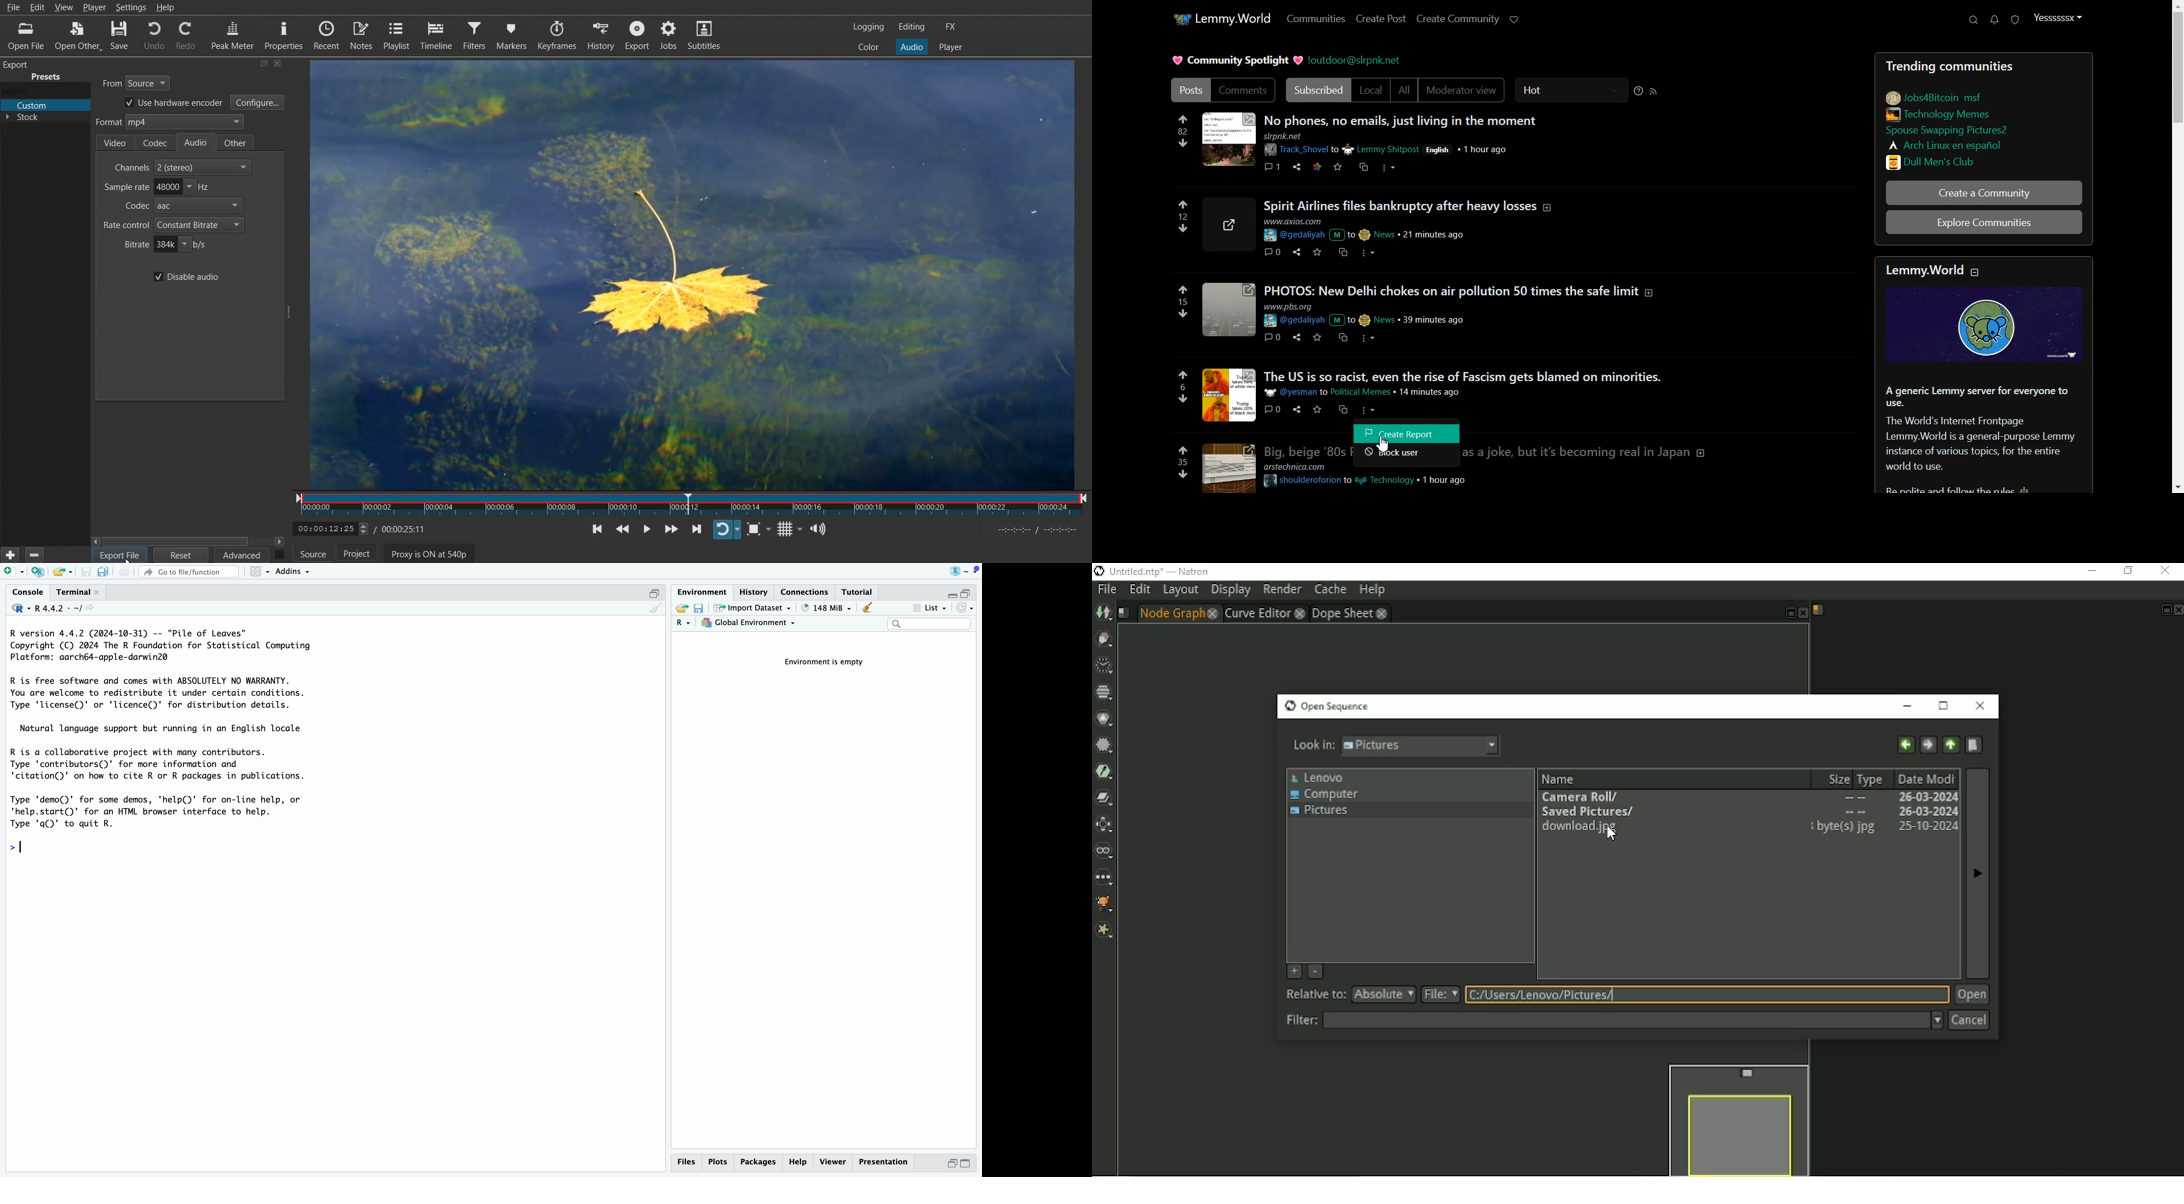 Image resolution: width=2184 pixels, height=1204 pixels. Describe the element at coordinates (24, 846) in the screenshot. I see `typing cursor` at that location.